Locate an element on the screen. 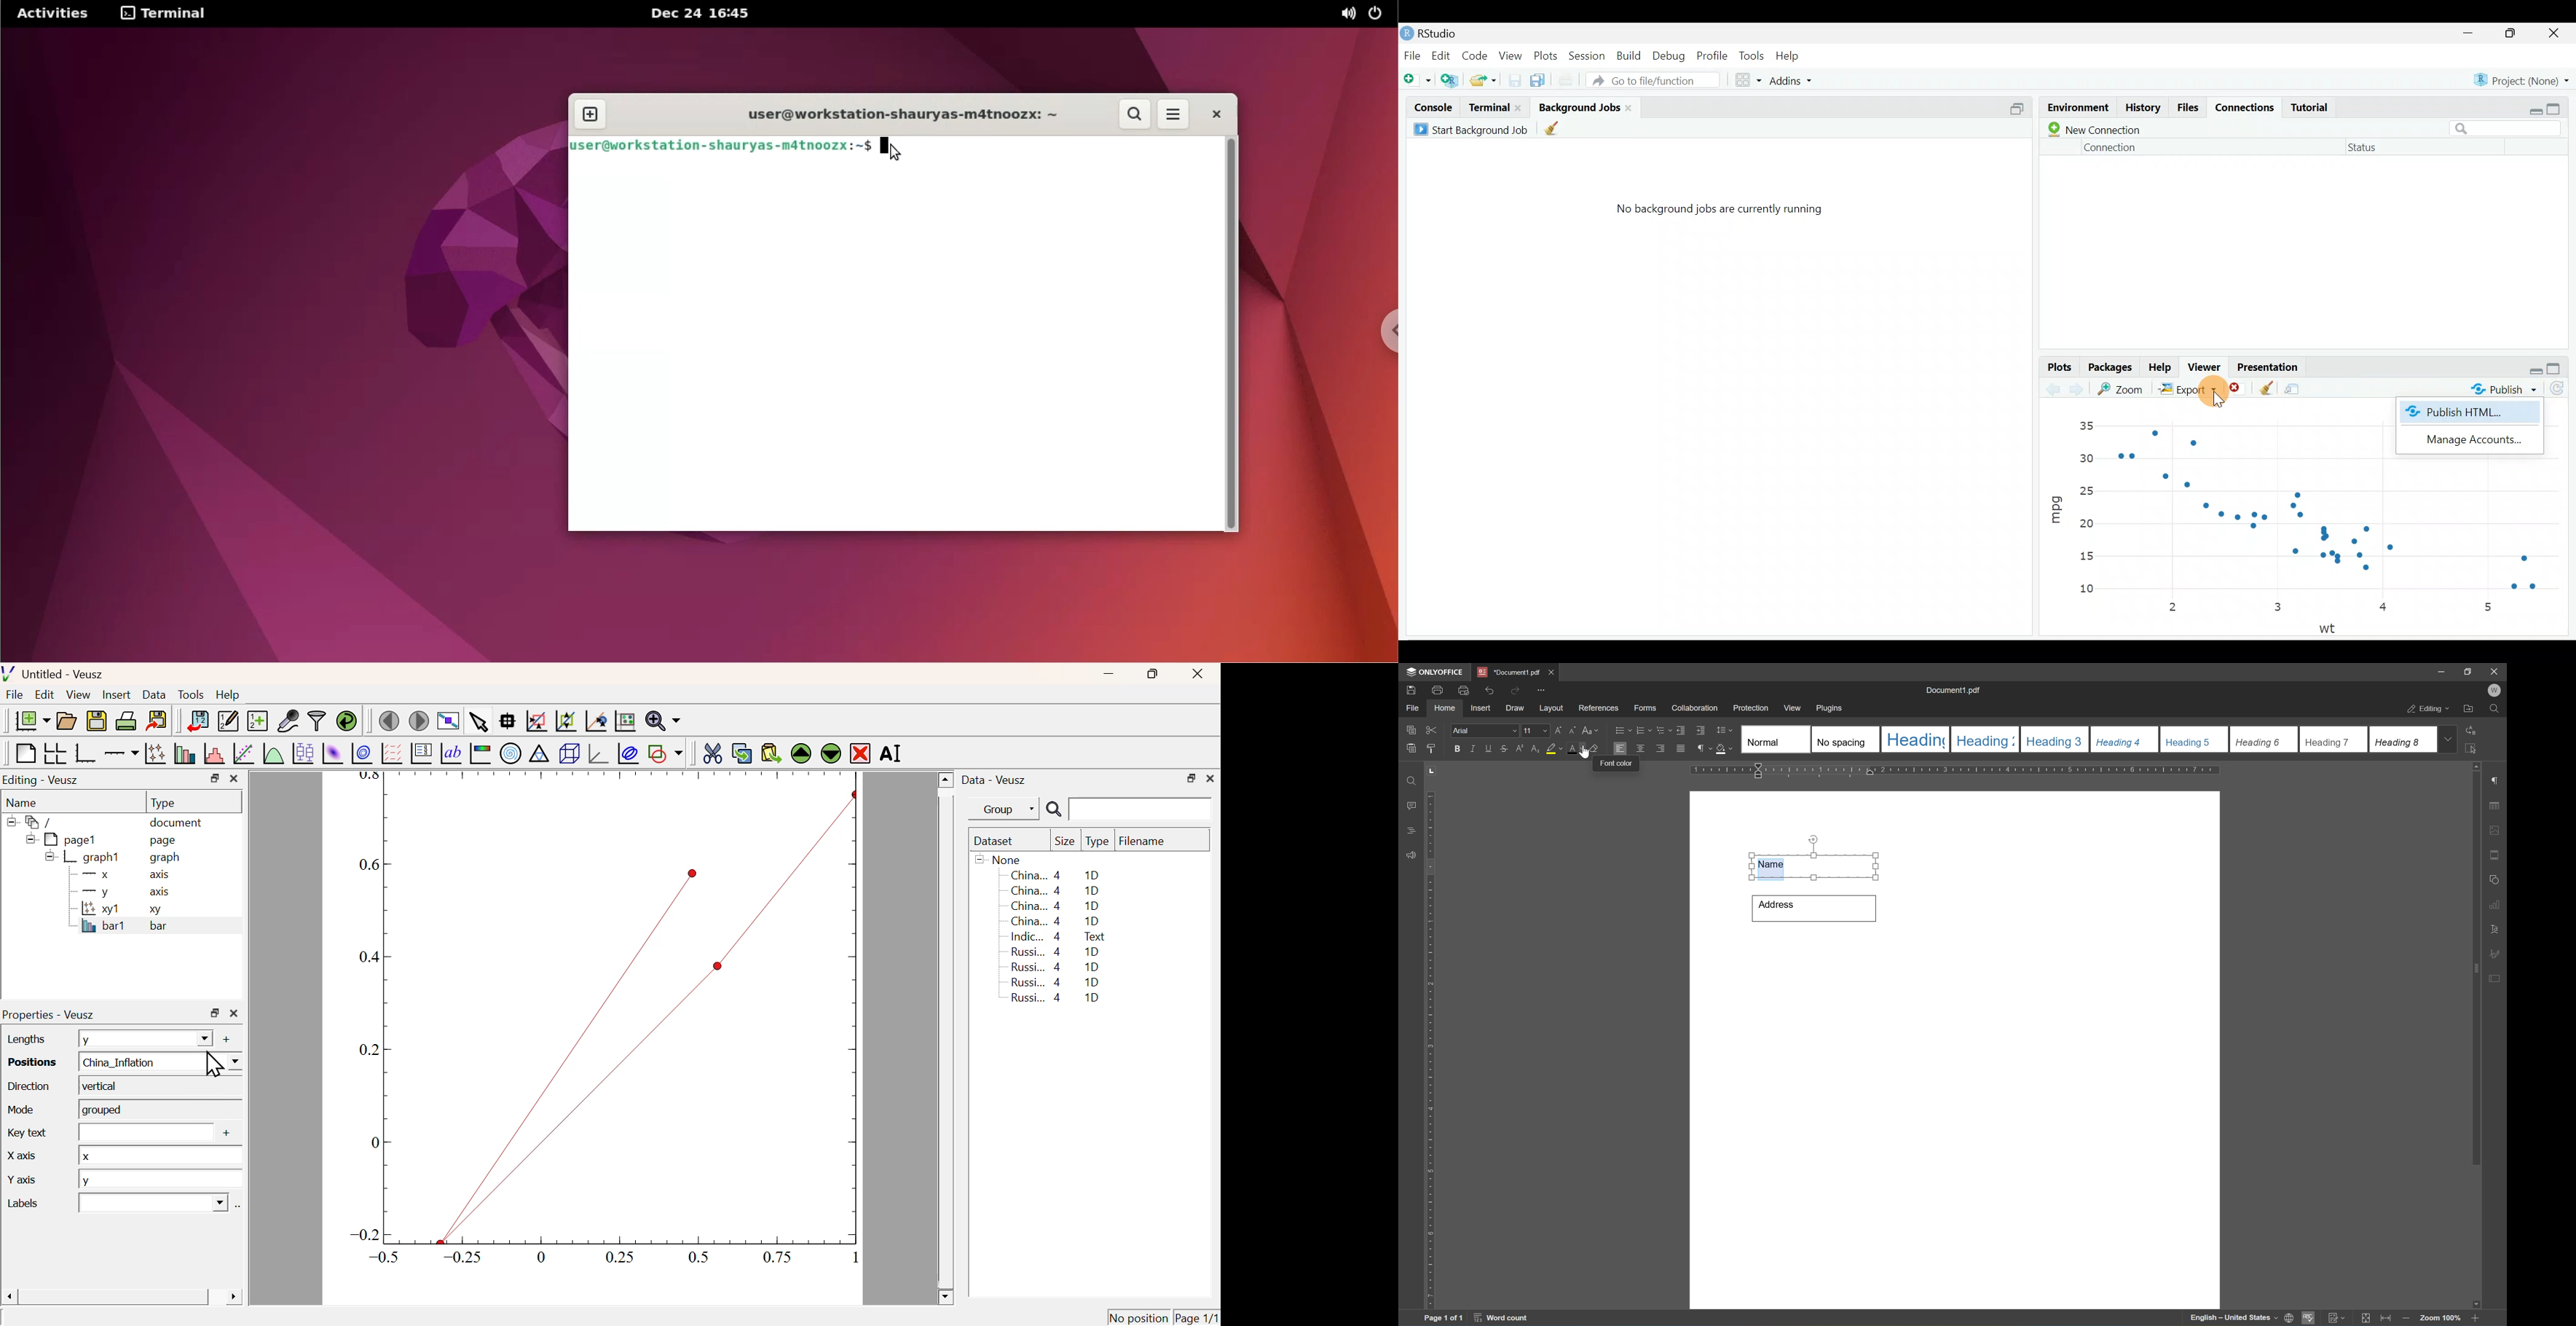 This screenshot has width=2576, height=1344. Close is located at coordinates (1211, 777).